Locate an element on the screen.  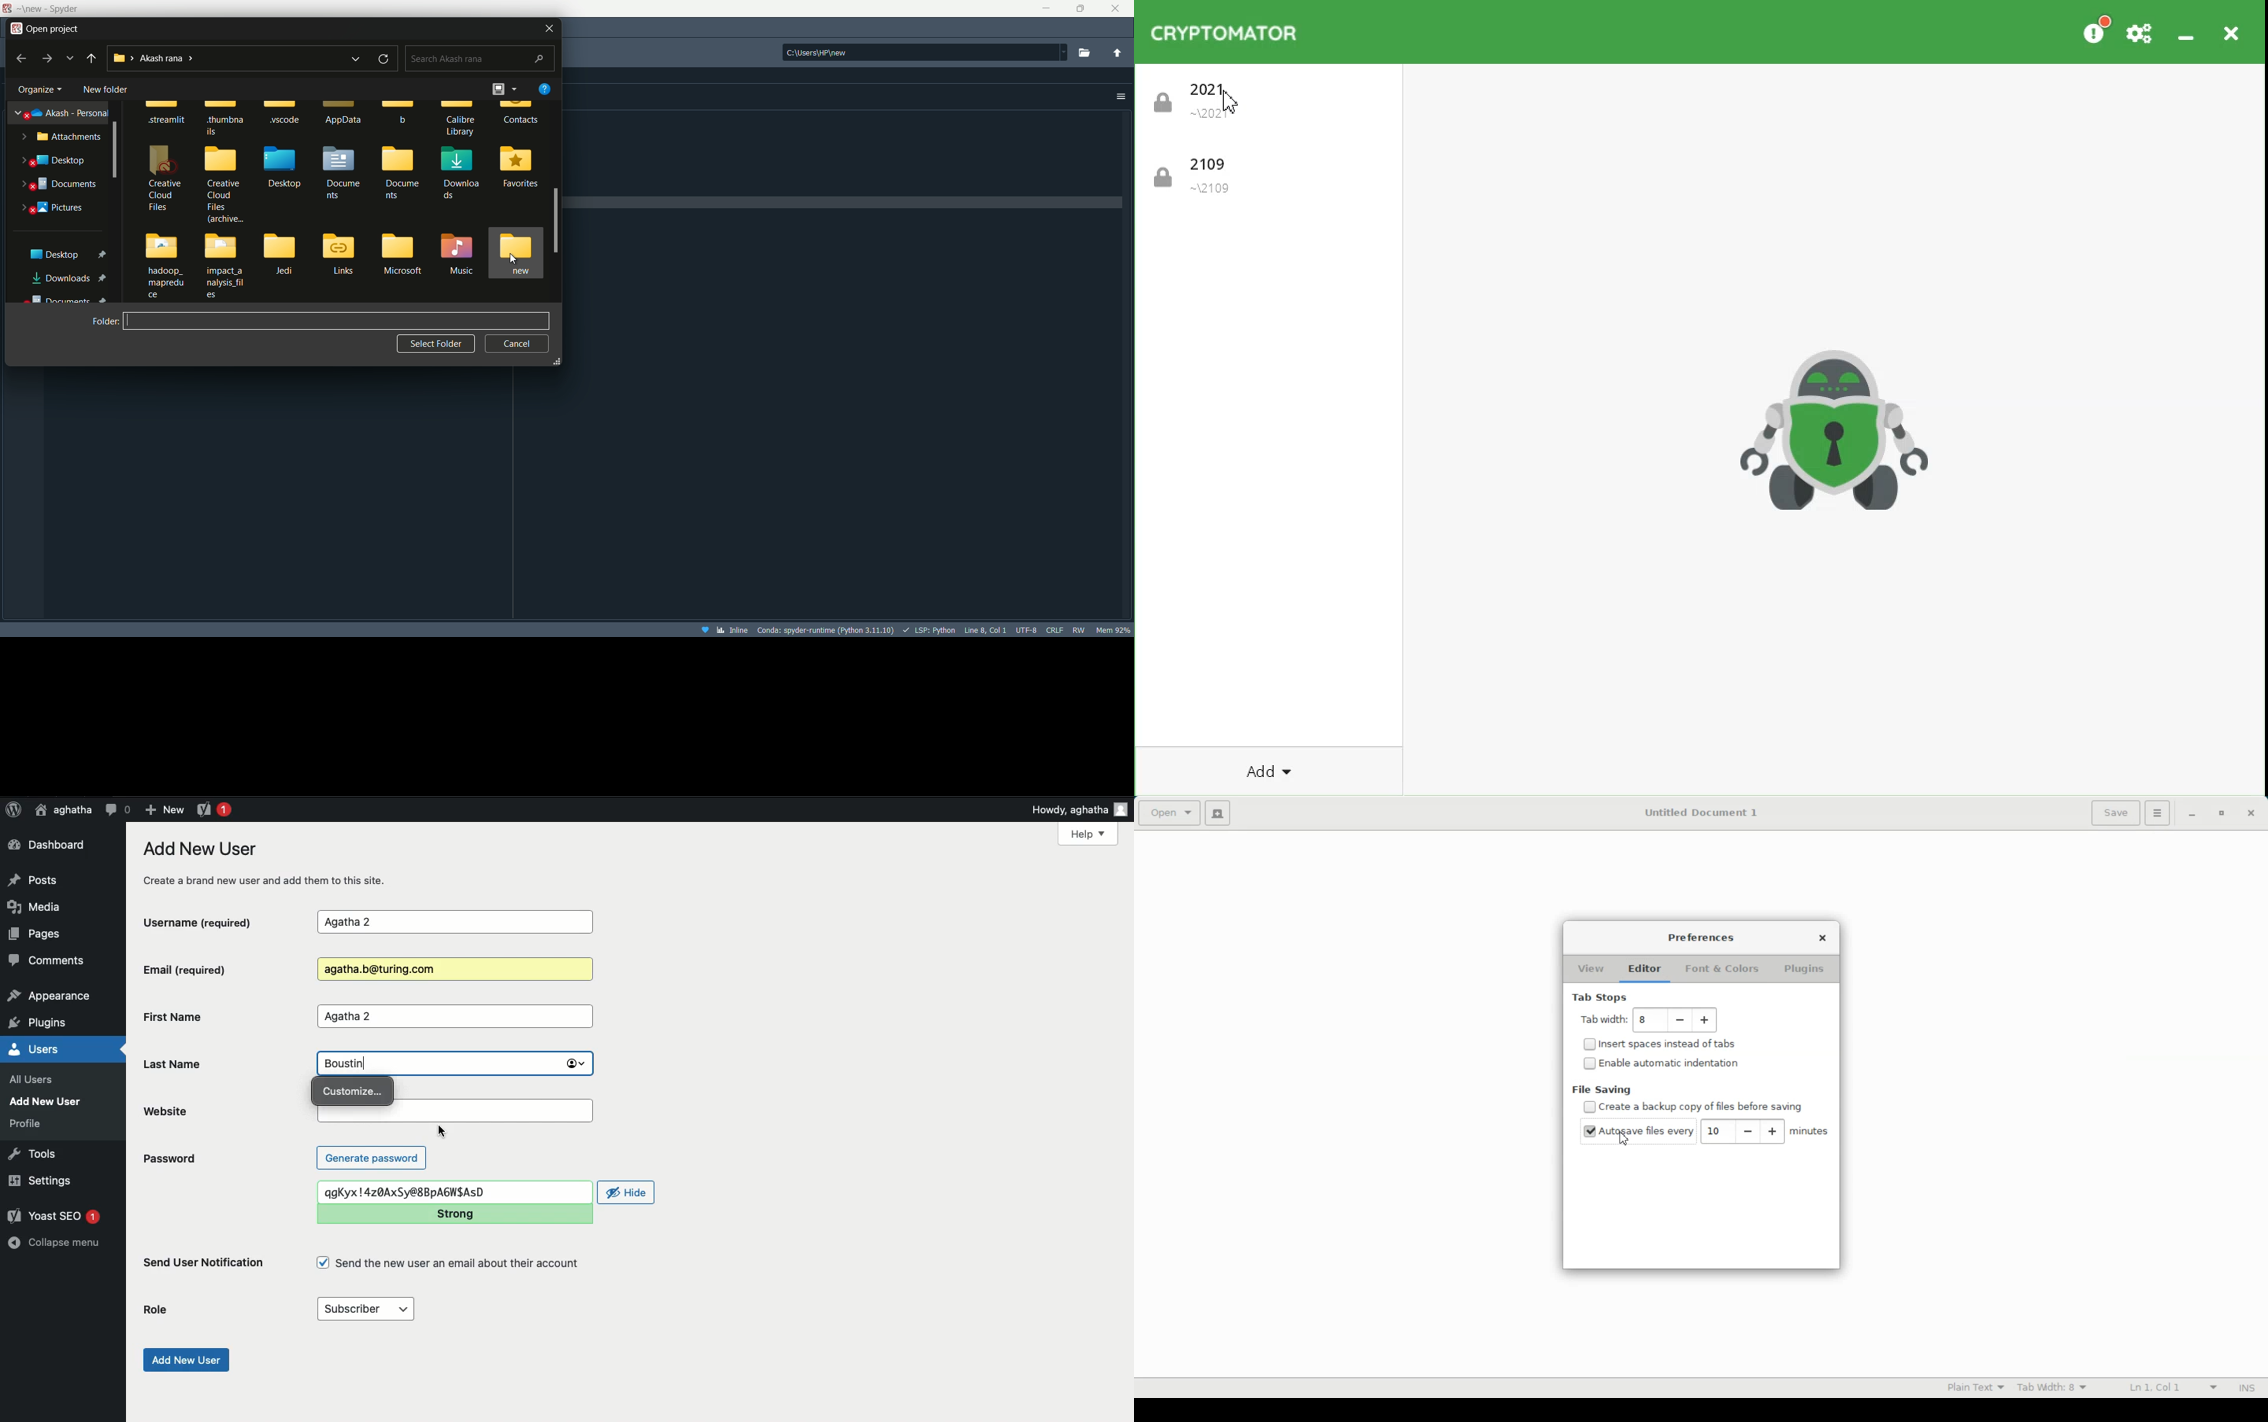
akash personal is located at coordinates (63, 111).